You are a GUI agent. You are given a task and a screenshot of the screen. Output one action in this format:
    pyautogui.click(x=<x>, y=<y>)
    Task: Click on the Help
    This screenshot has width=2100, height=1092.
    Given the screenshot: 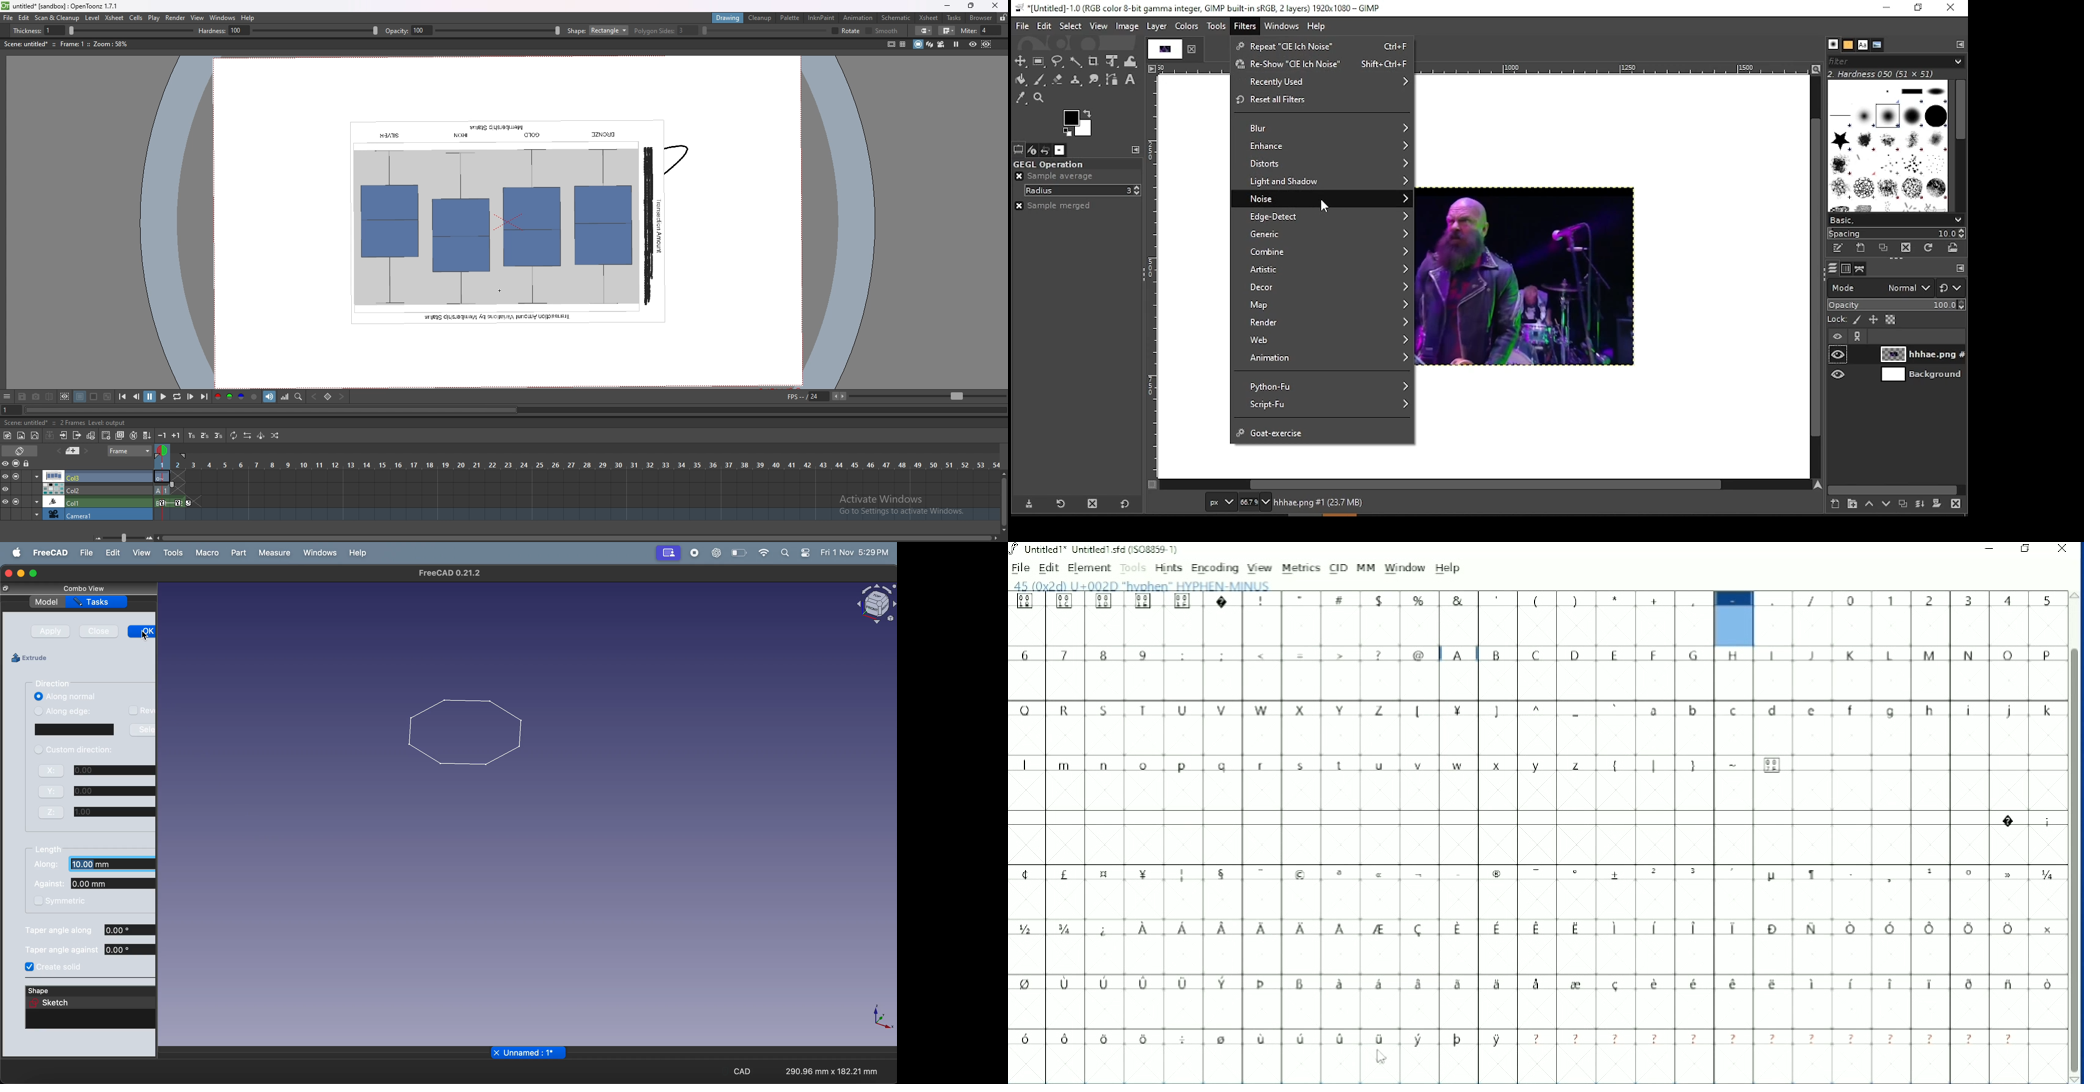 What is the action you would take?
    pyautogui.click(x=1449, y=568)
    